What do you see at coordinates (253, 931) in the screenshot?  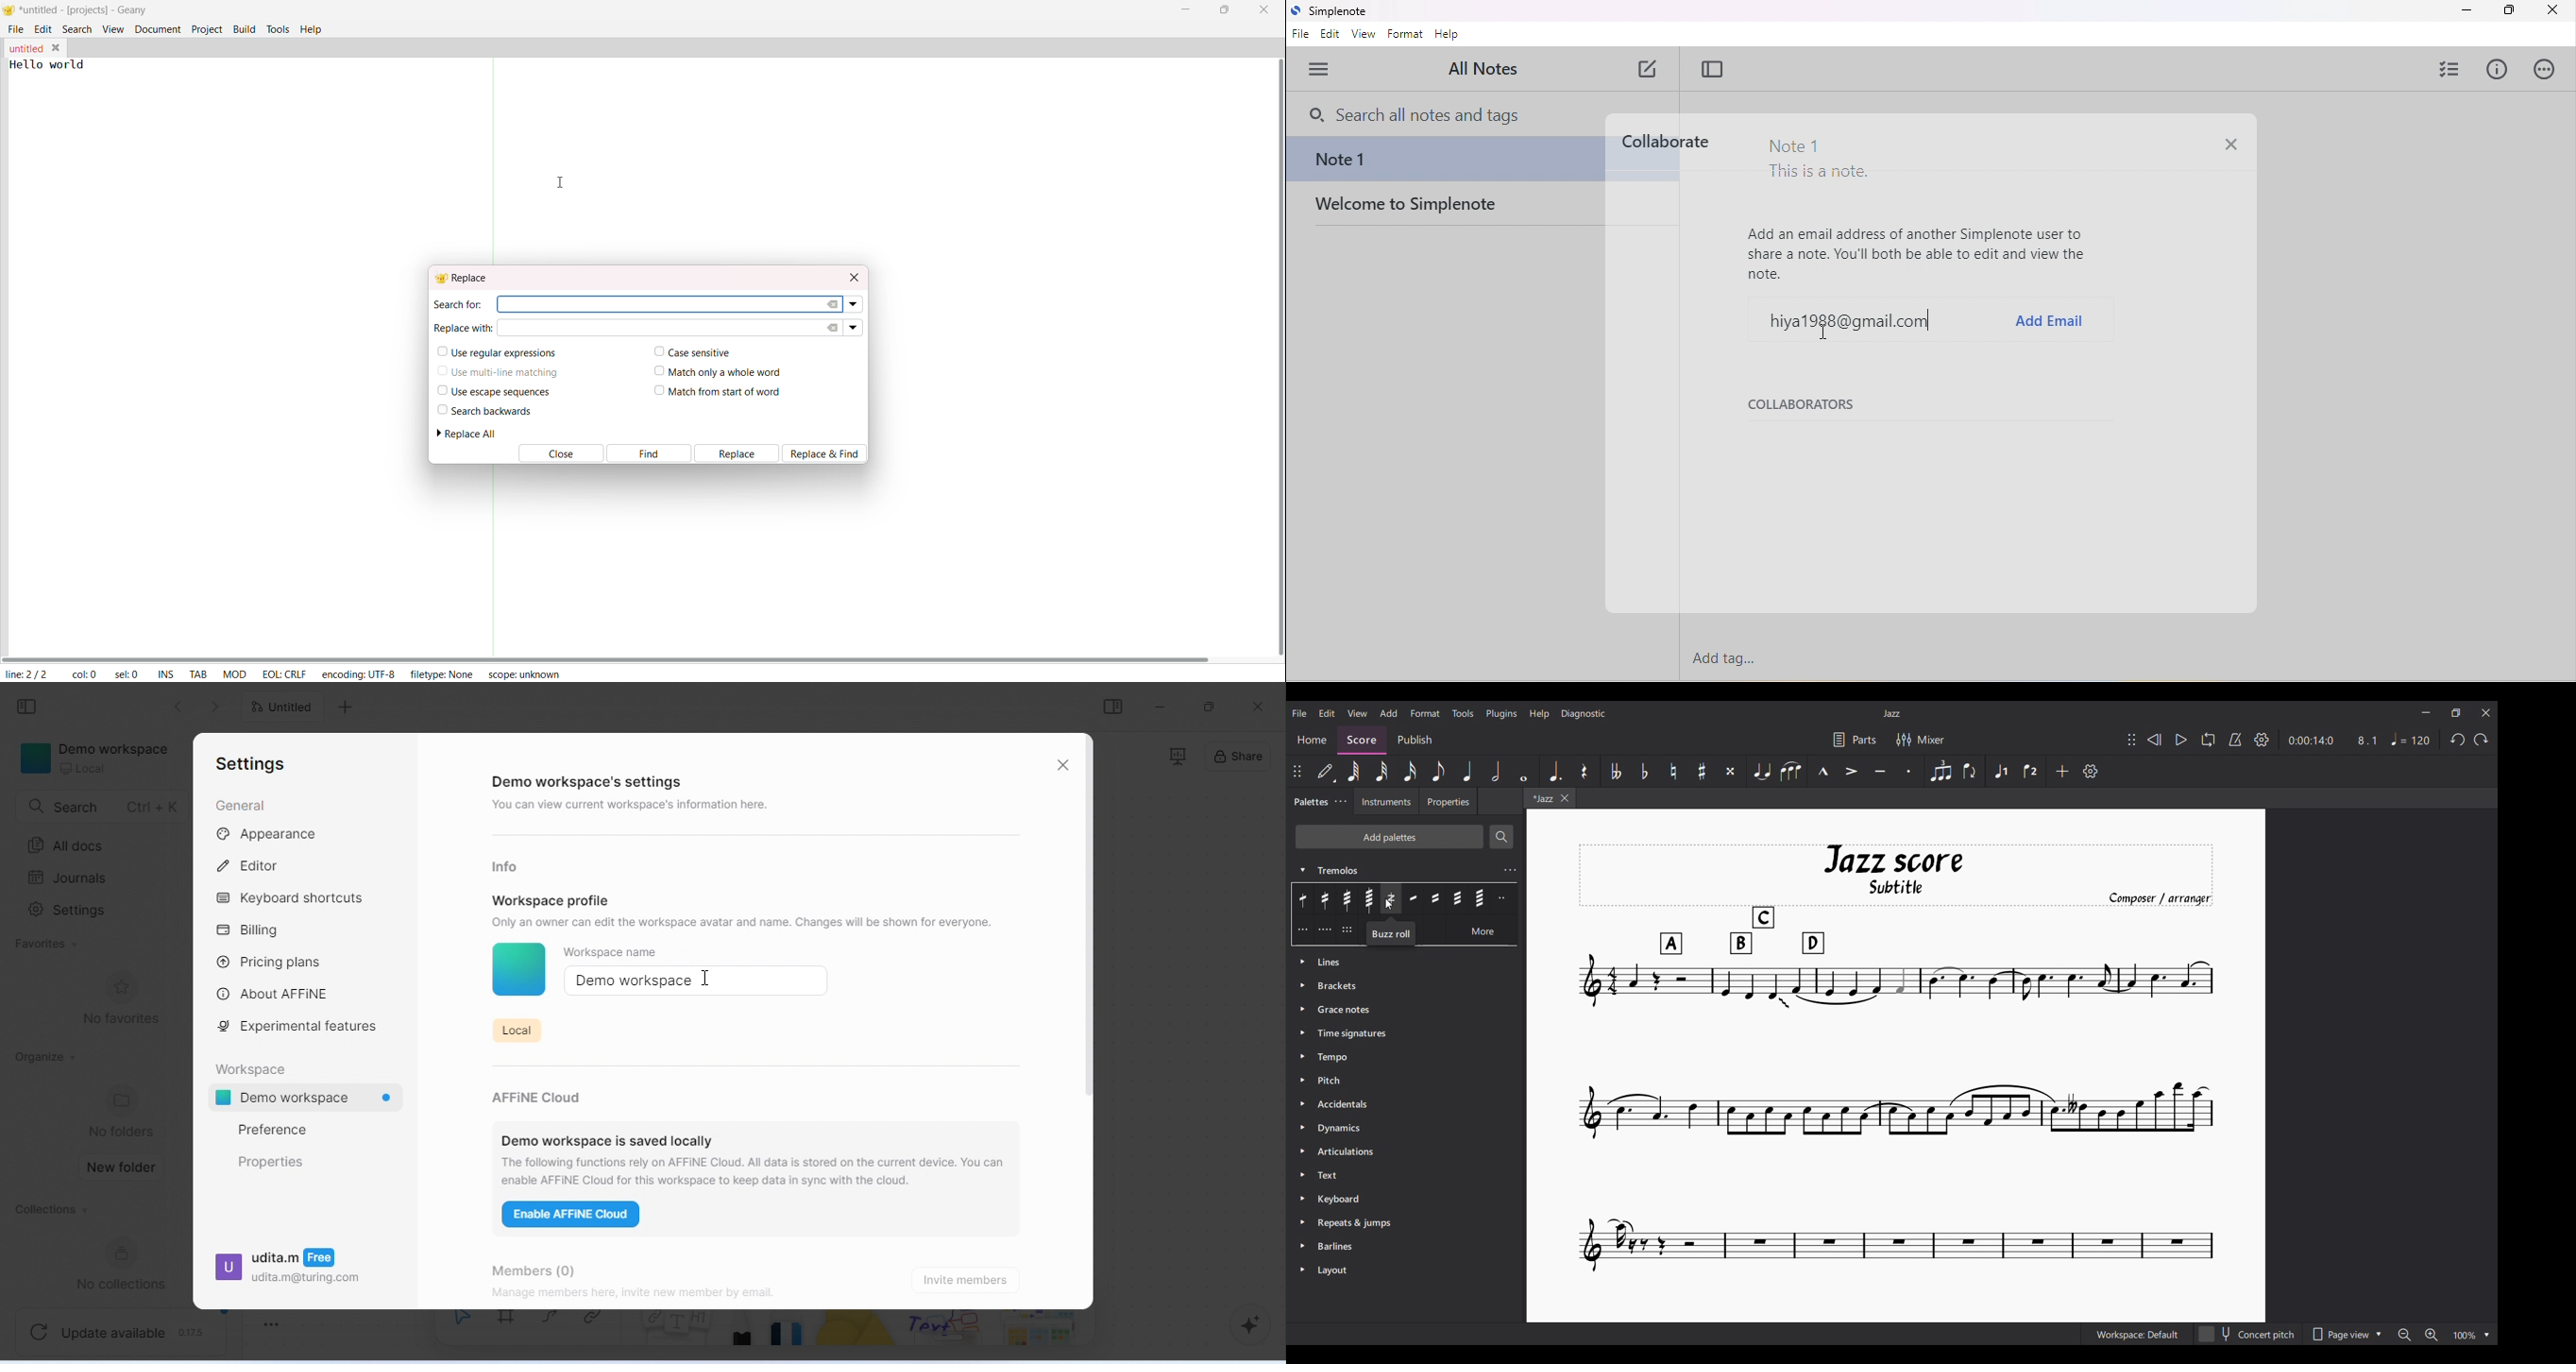 I see `billing` at bounding box center [253, 931].